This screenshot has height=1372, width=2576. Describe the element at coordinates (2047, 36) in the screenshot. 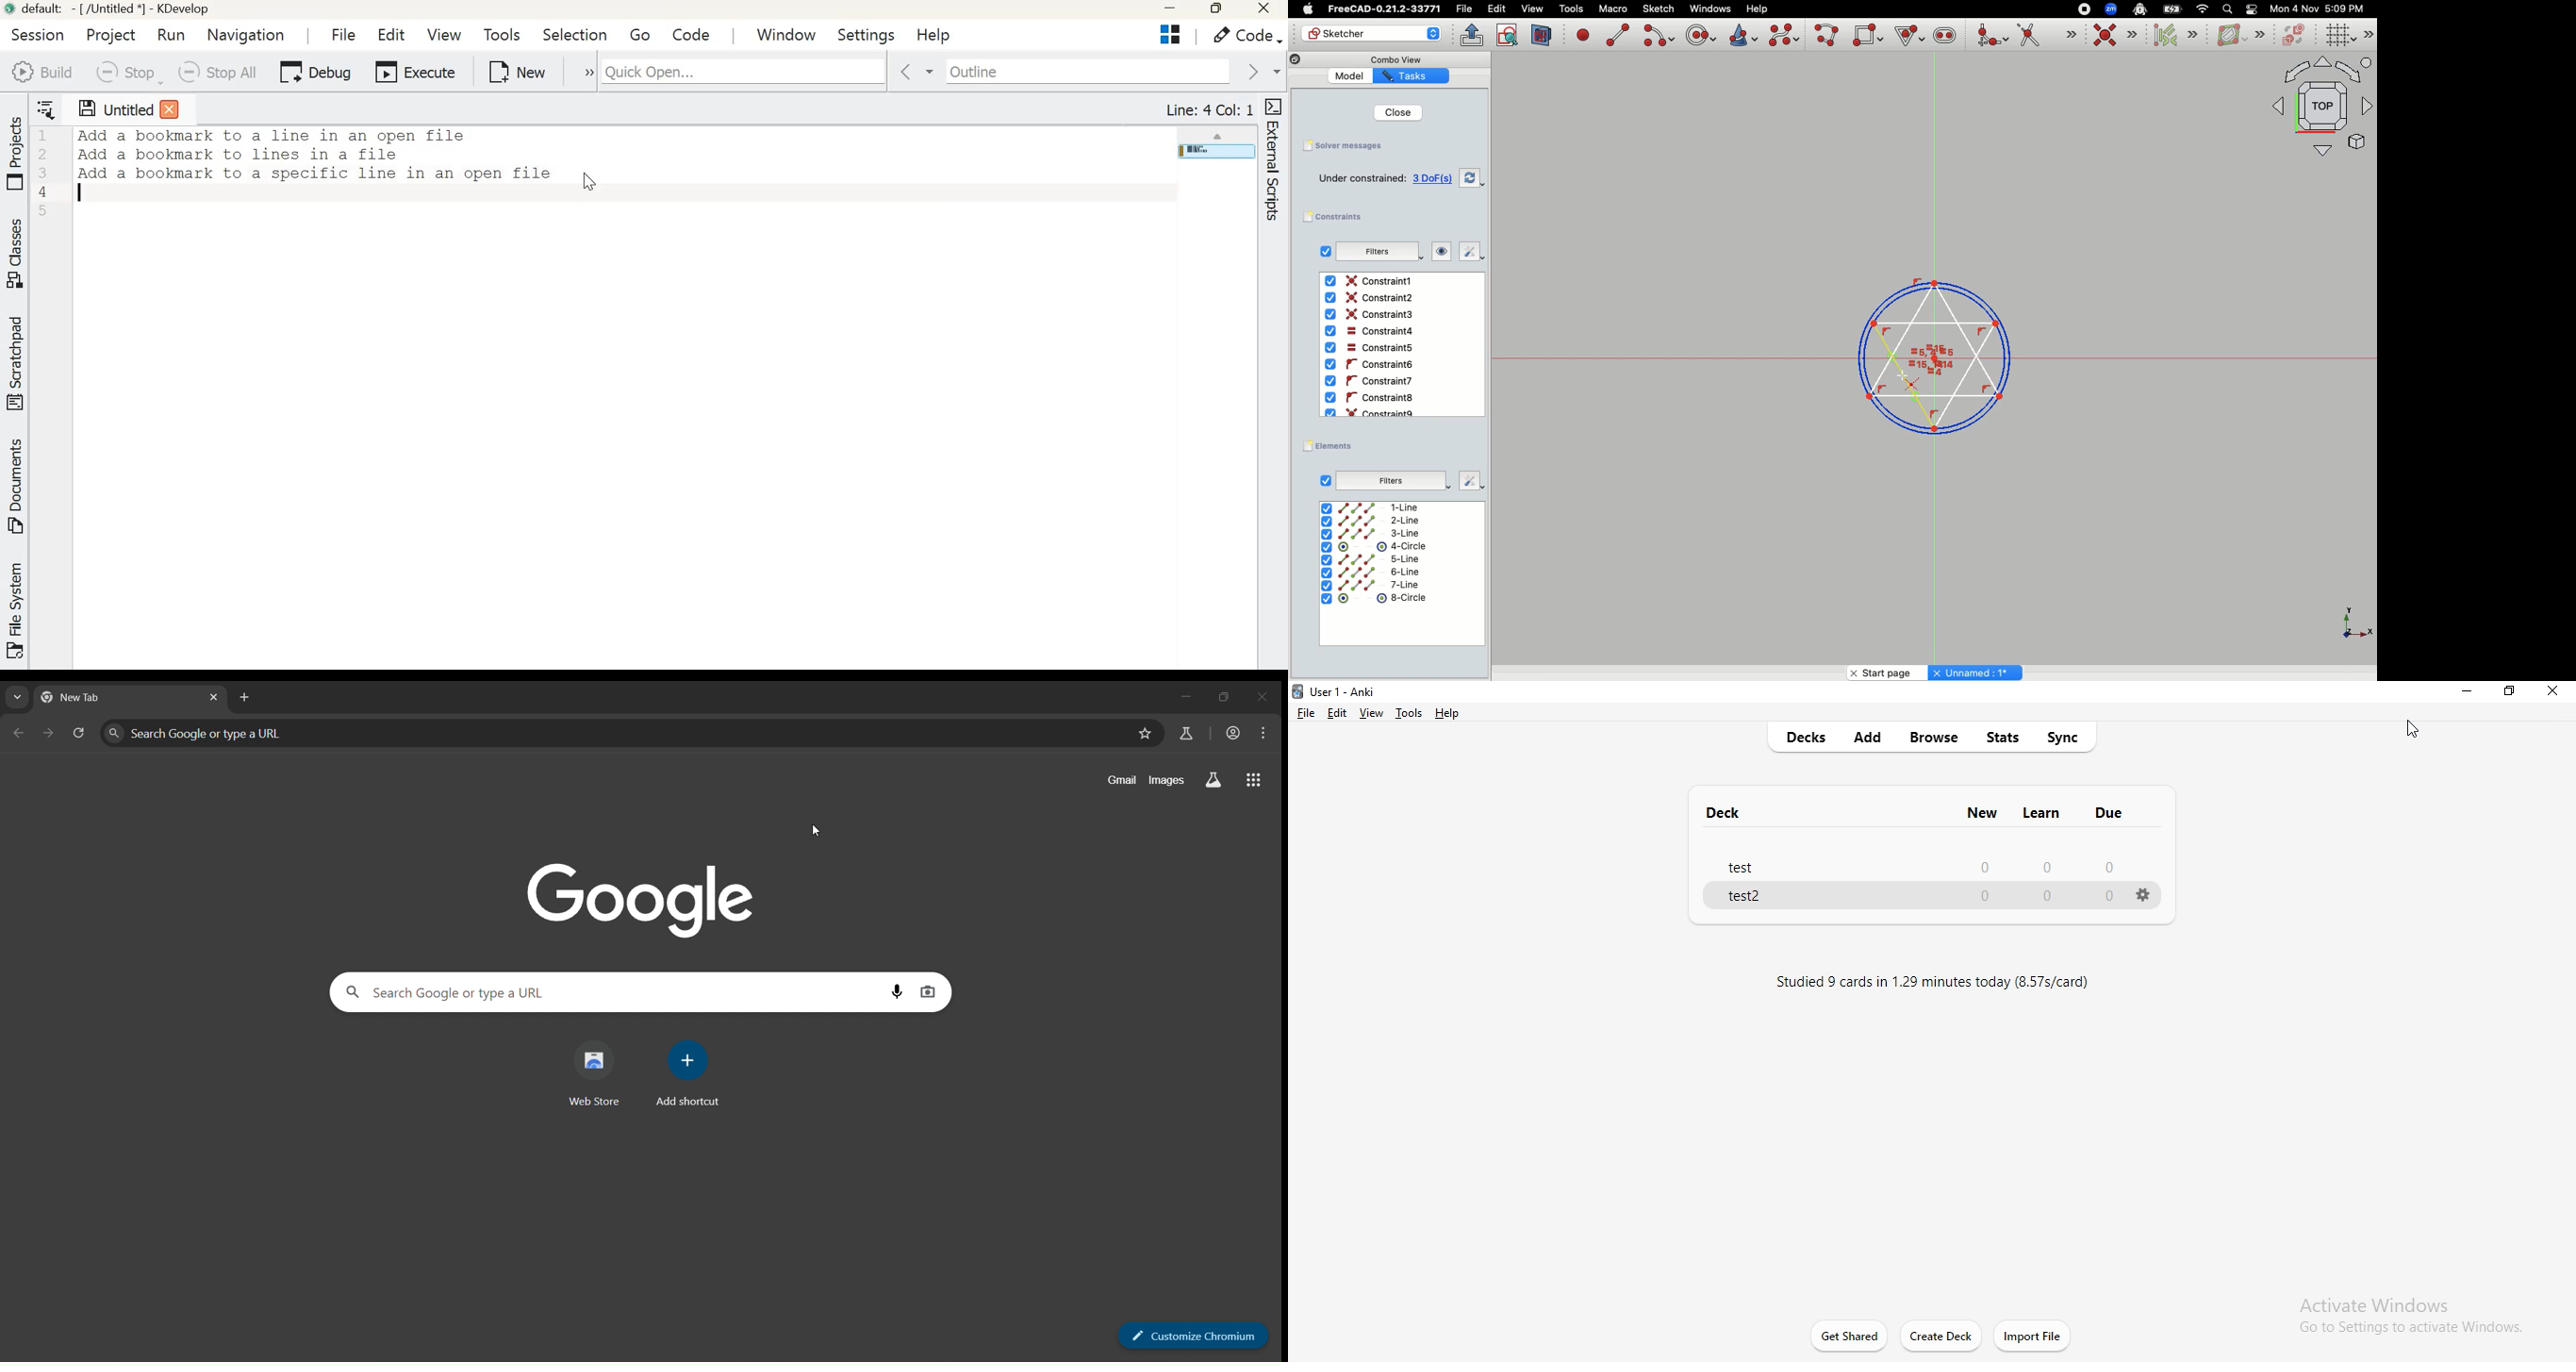

I see `Trim edge` at that location.